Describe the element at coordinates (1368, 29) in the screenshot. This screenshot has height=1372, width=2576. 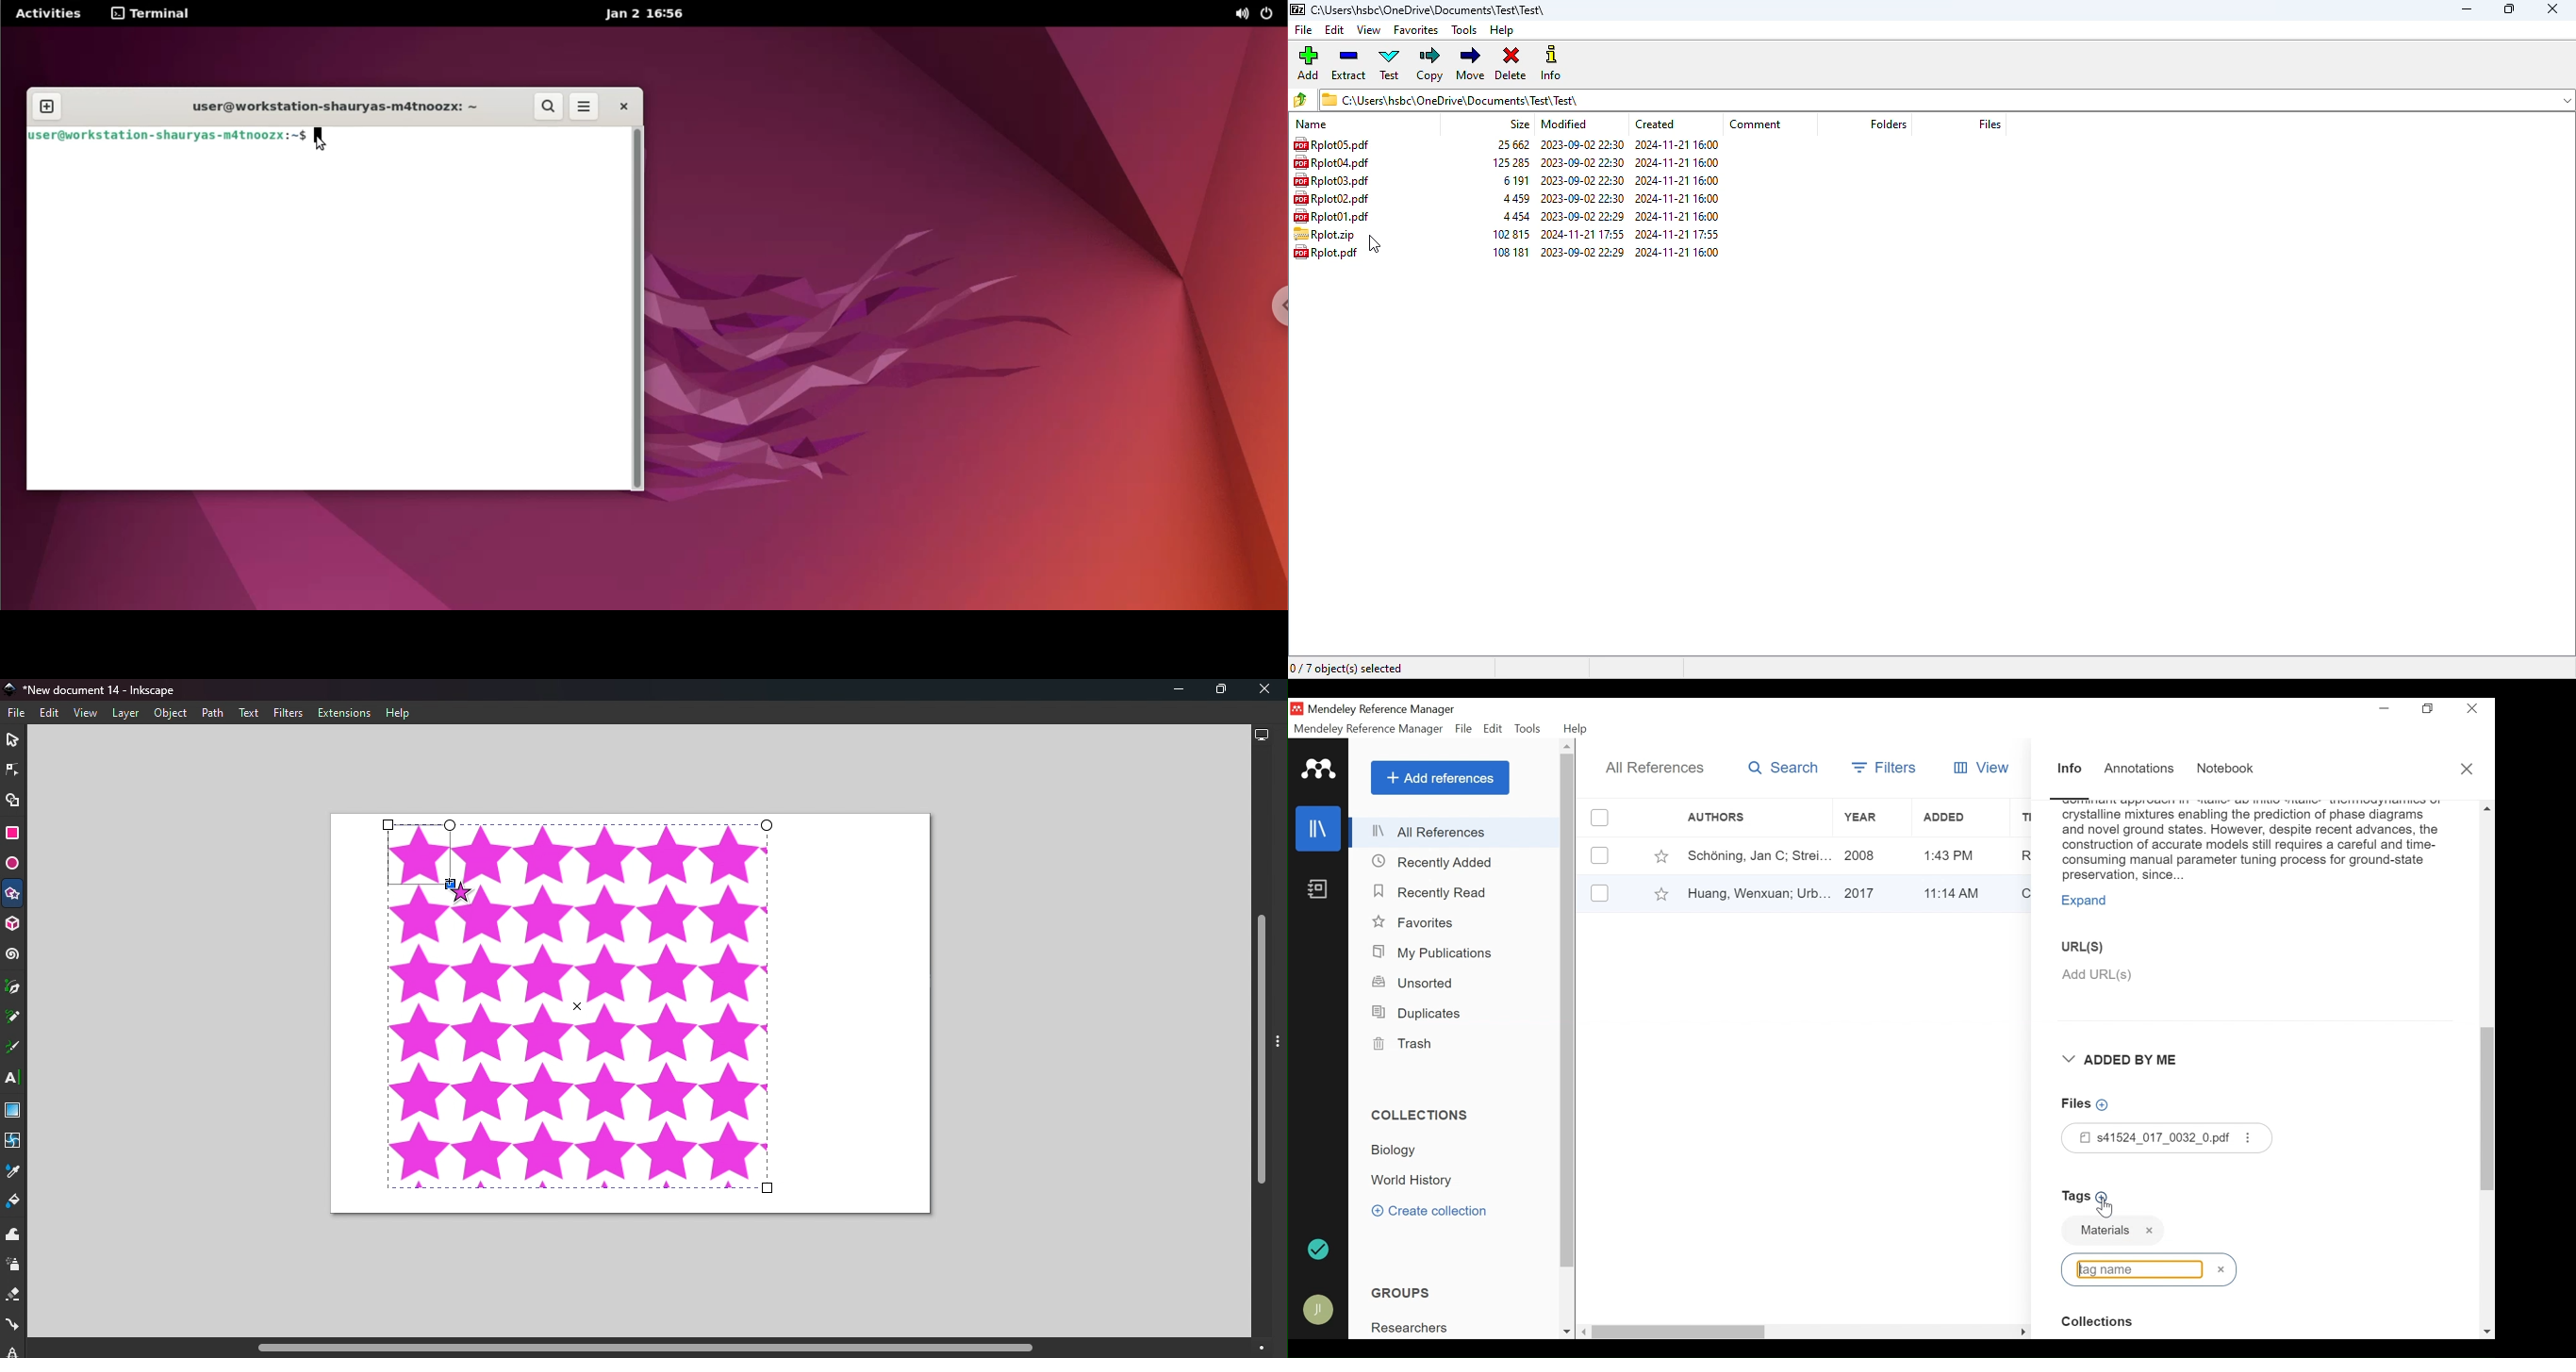
I see `view` at that location.